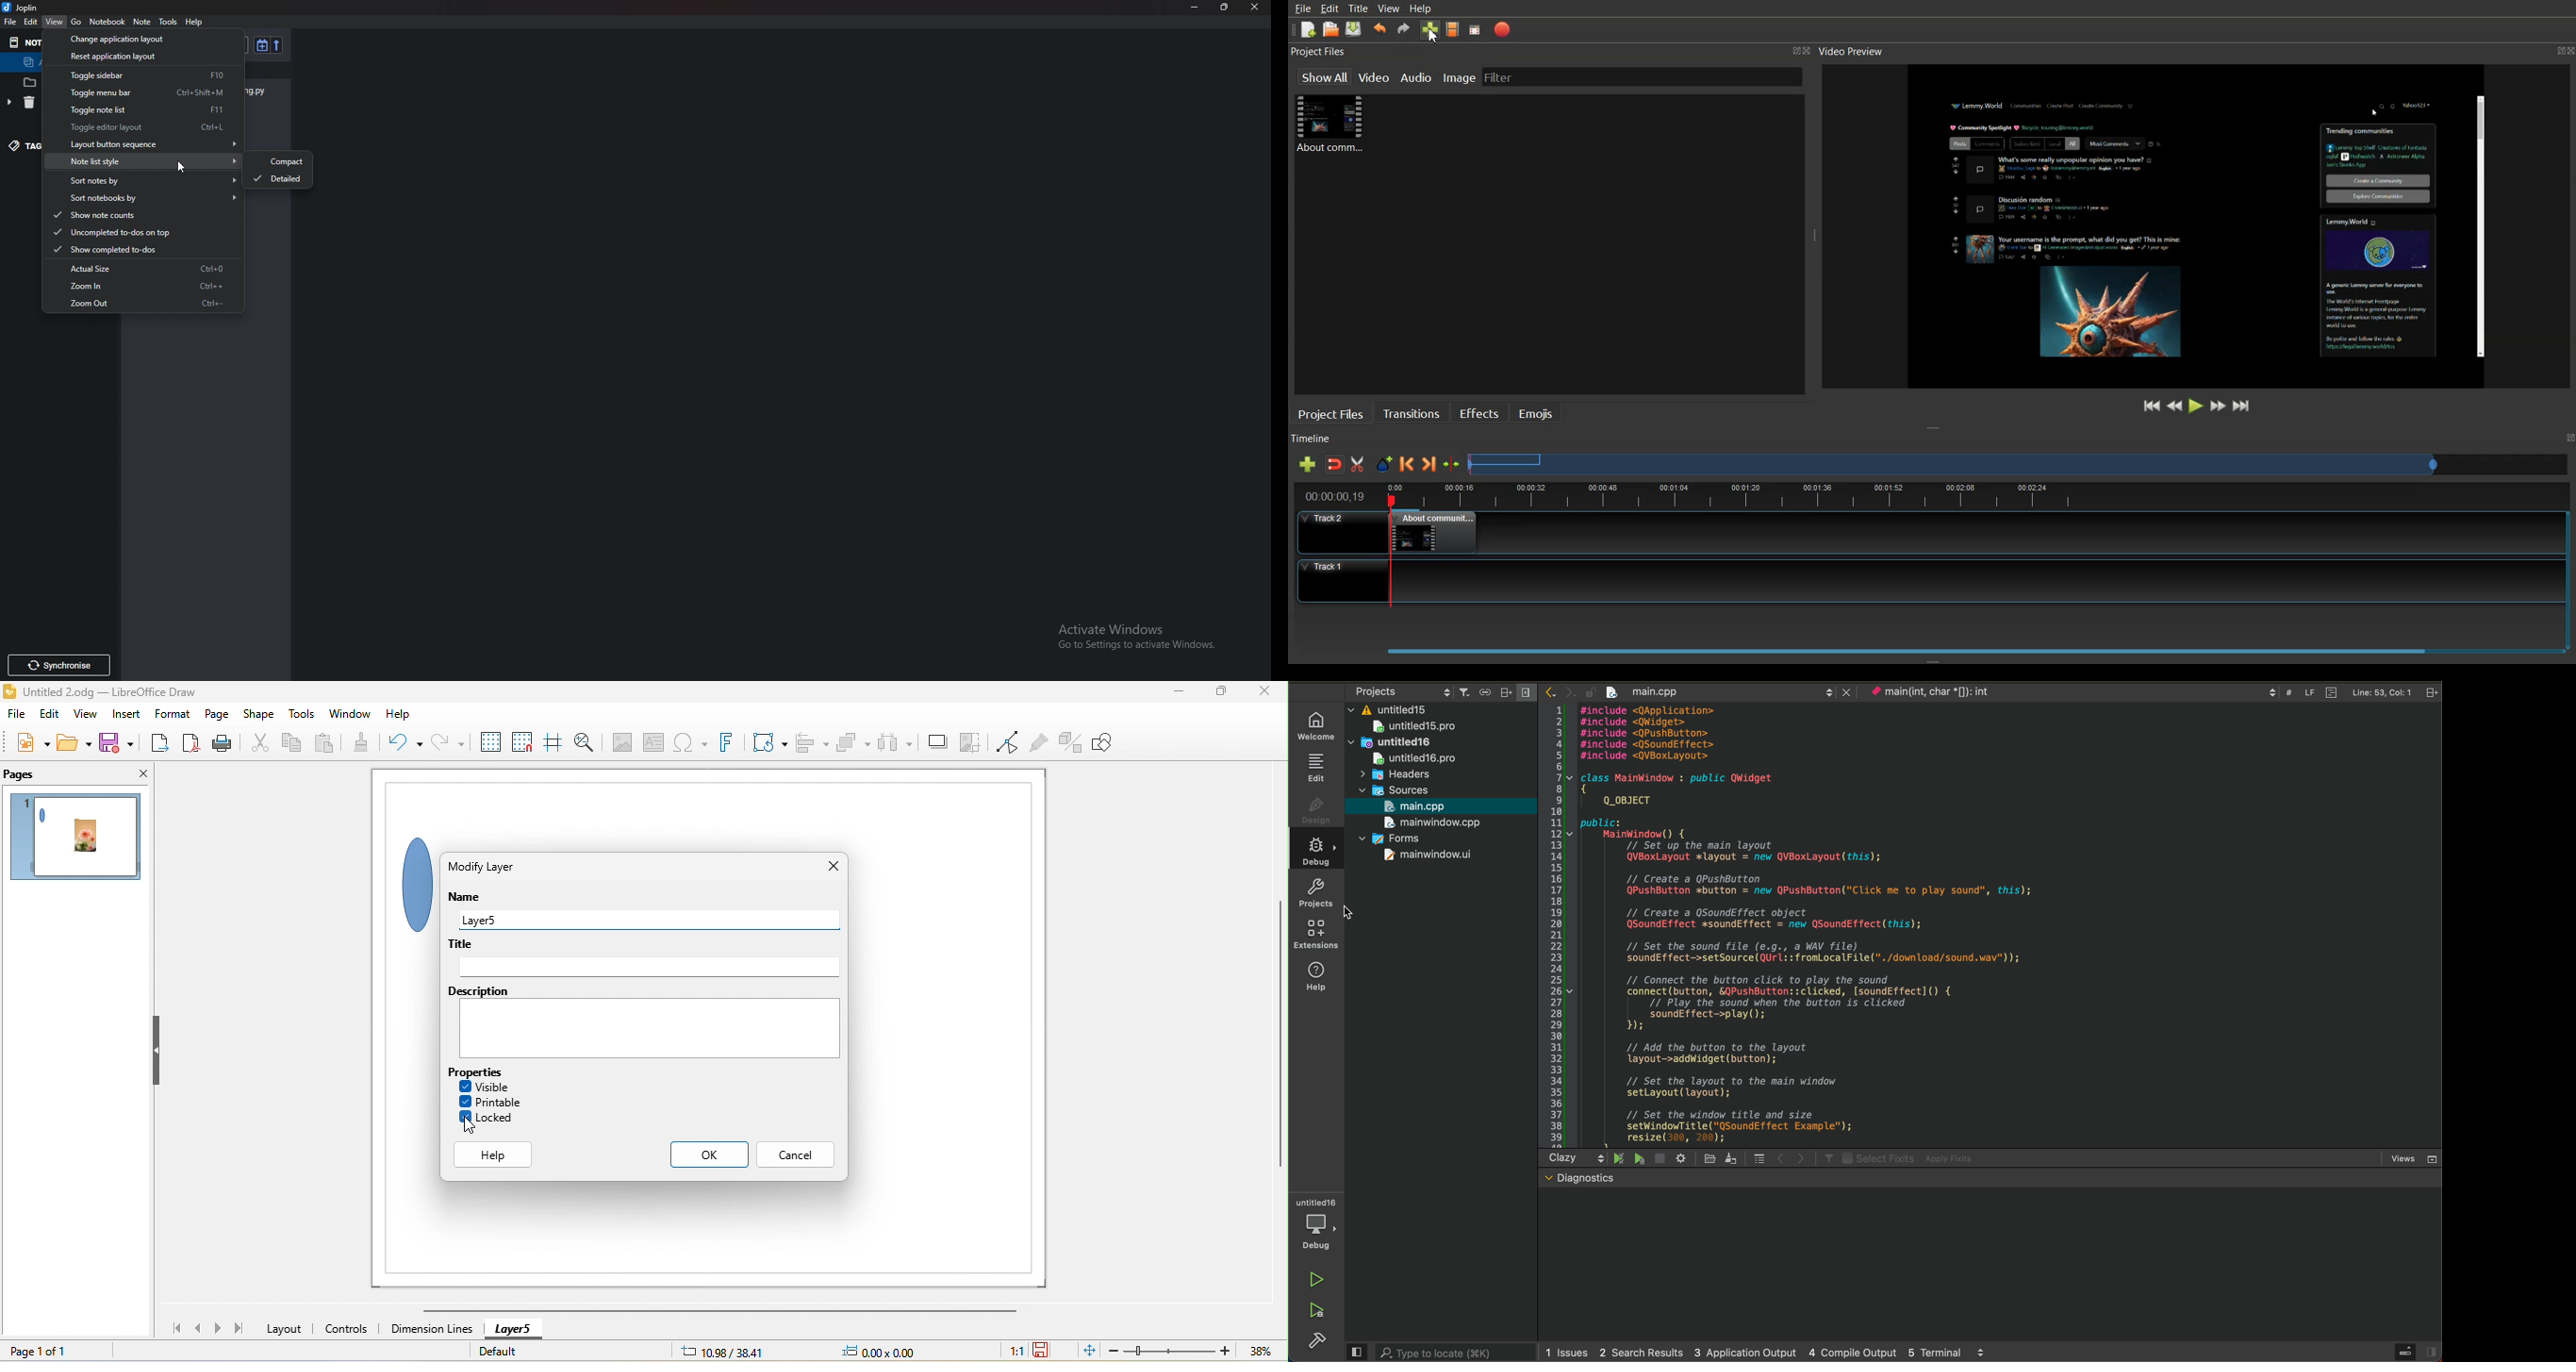 The height and width of the screenshot is (1372, 2576). What do you see at coordinates (408, 882) in the screenshot?
I see `shape` at bounding box center [408, 882].